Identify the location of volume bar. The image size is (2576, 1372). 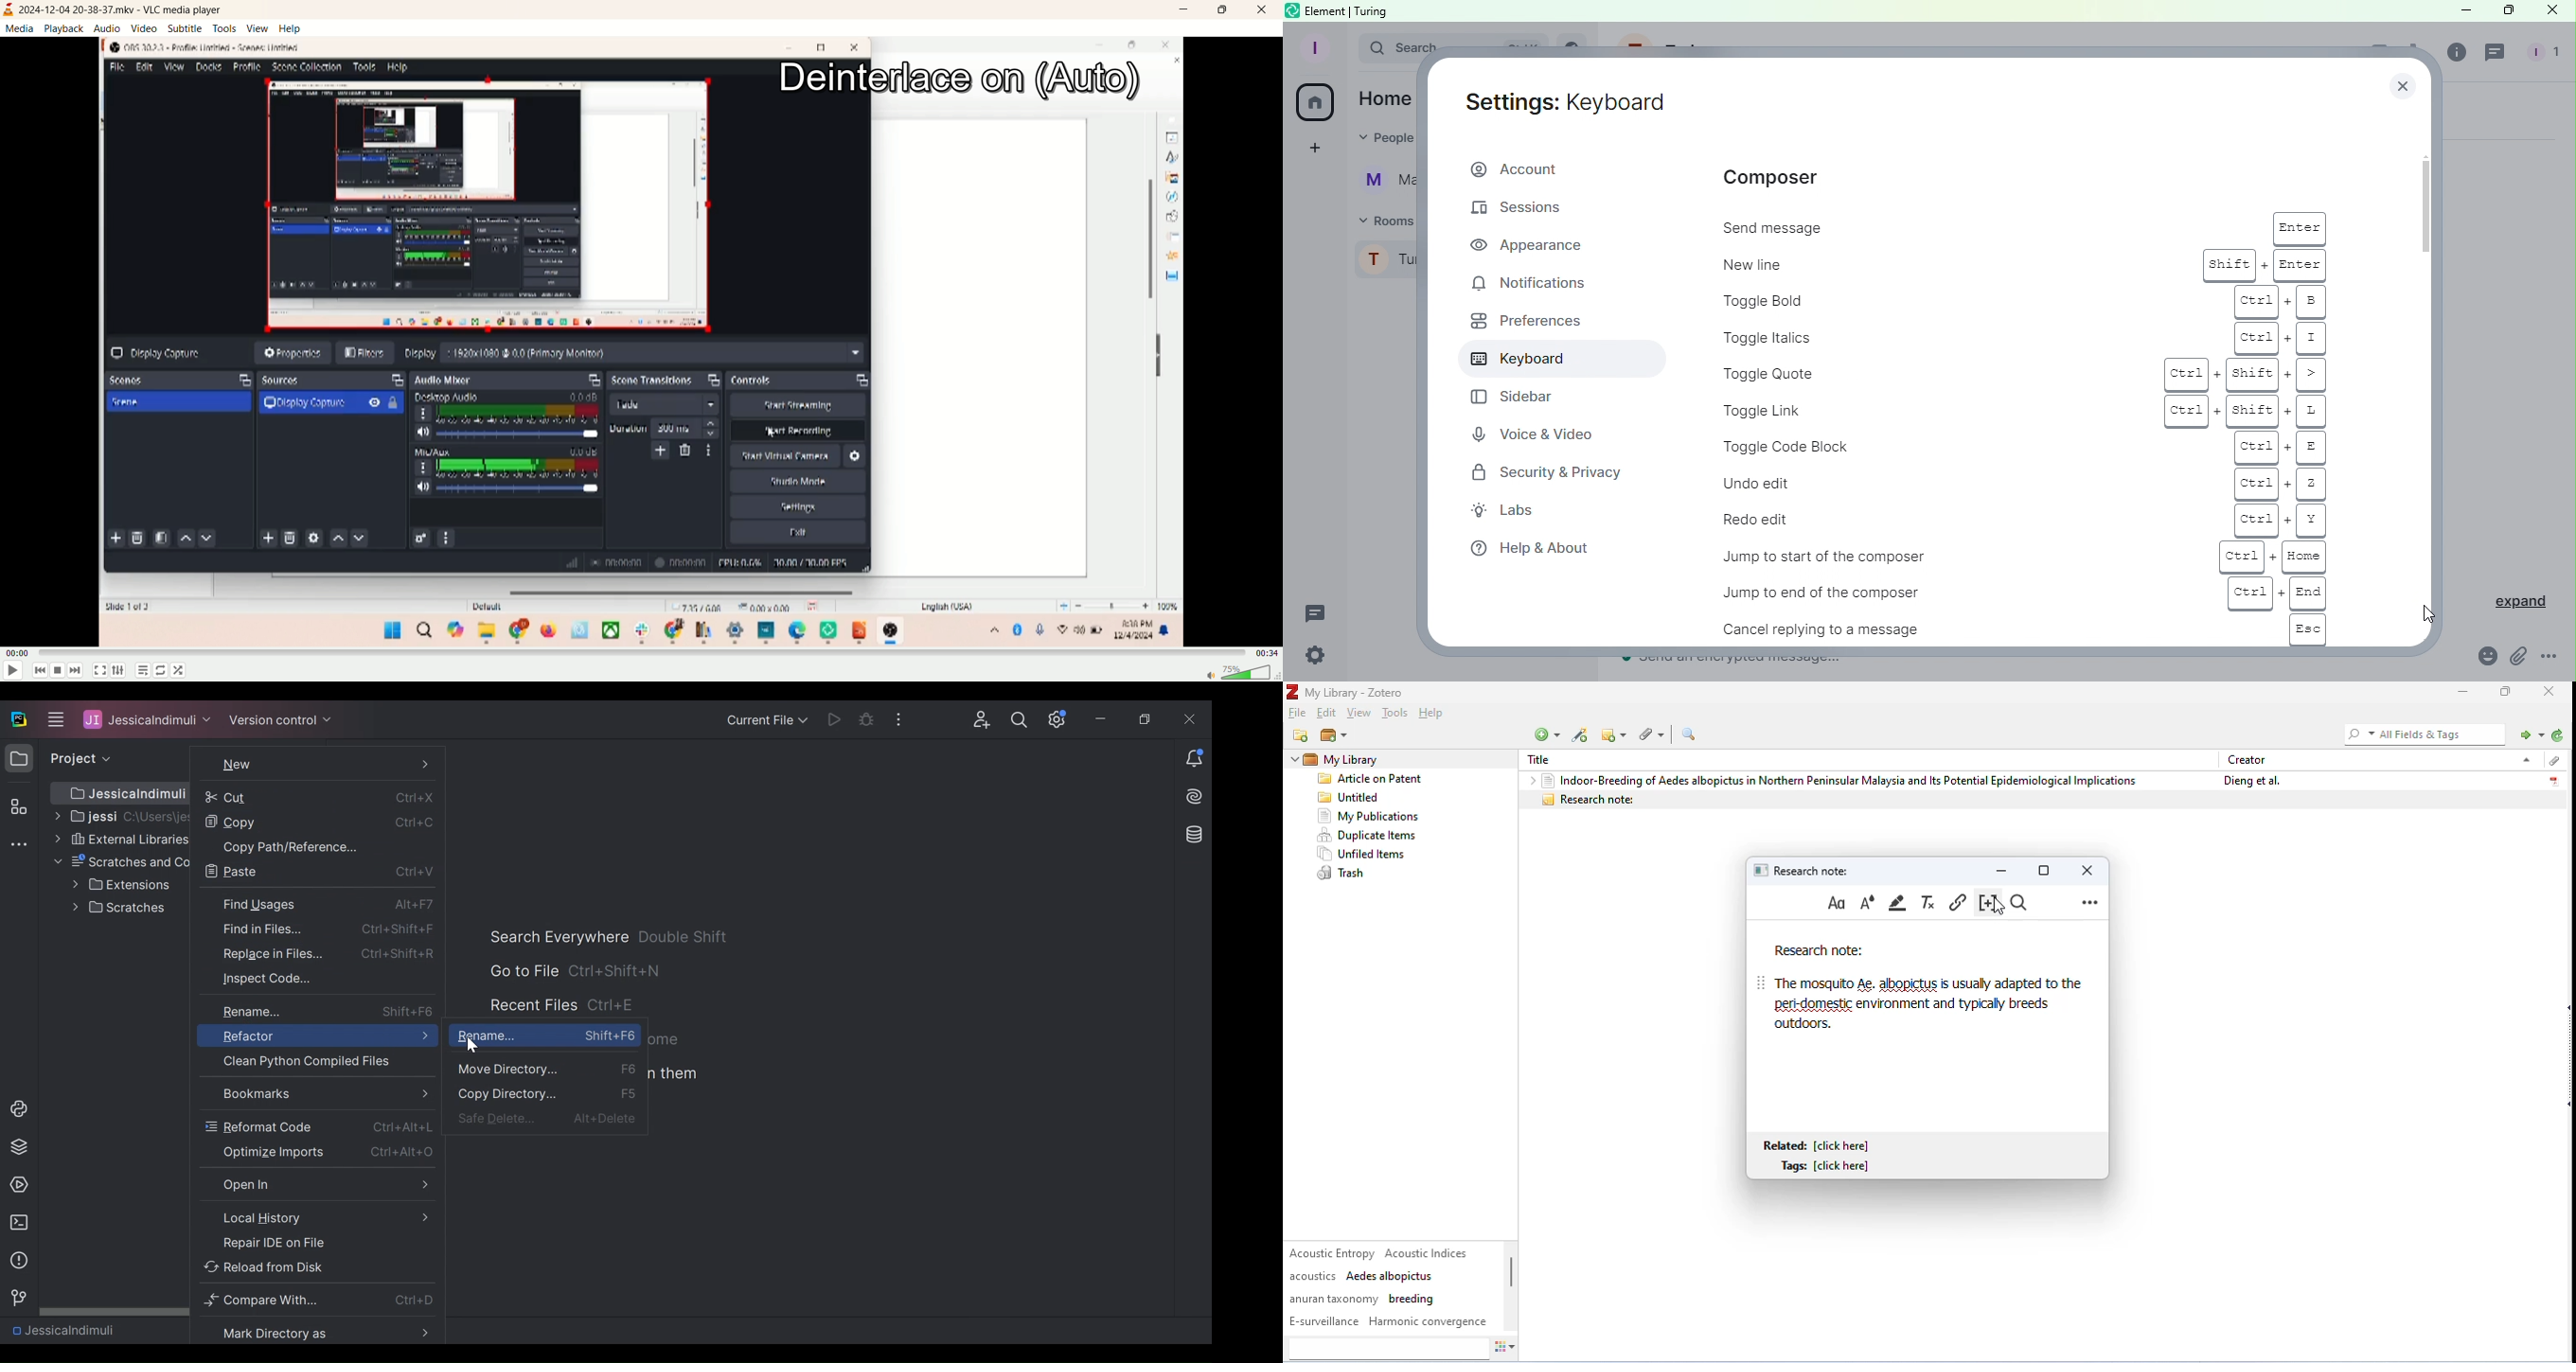
(1240, 672).